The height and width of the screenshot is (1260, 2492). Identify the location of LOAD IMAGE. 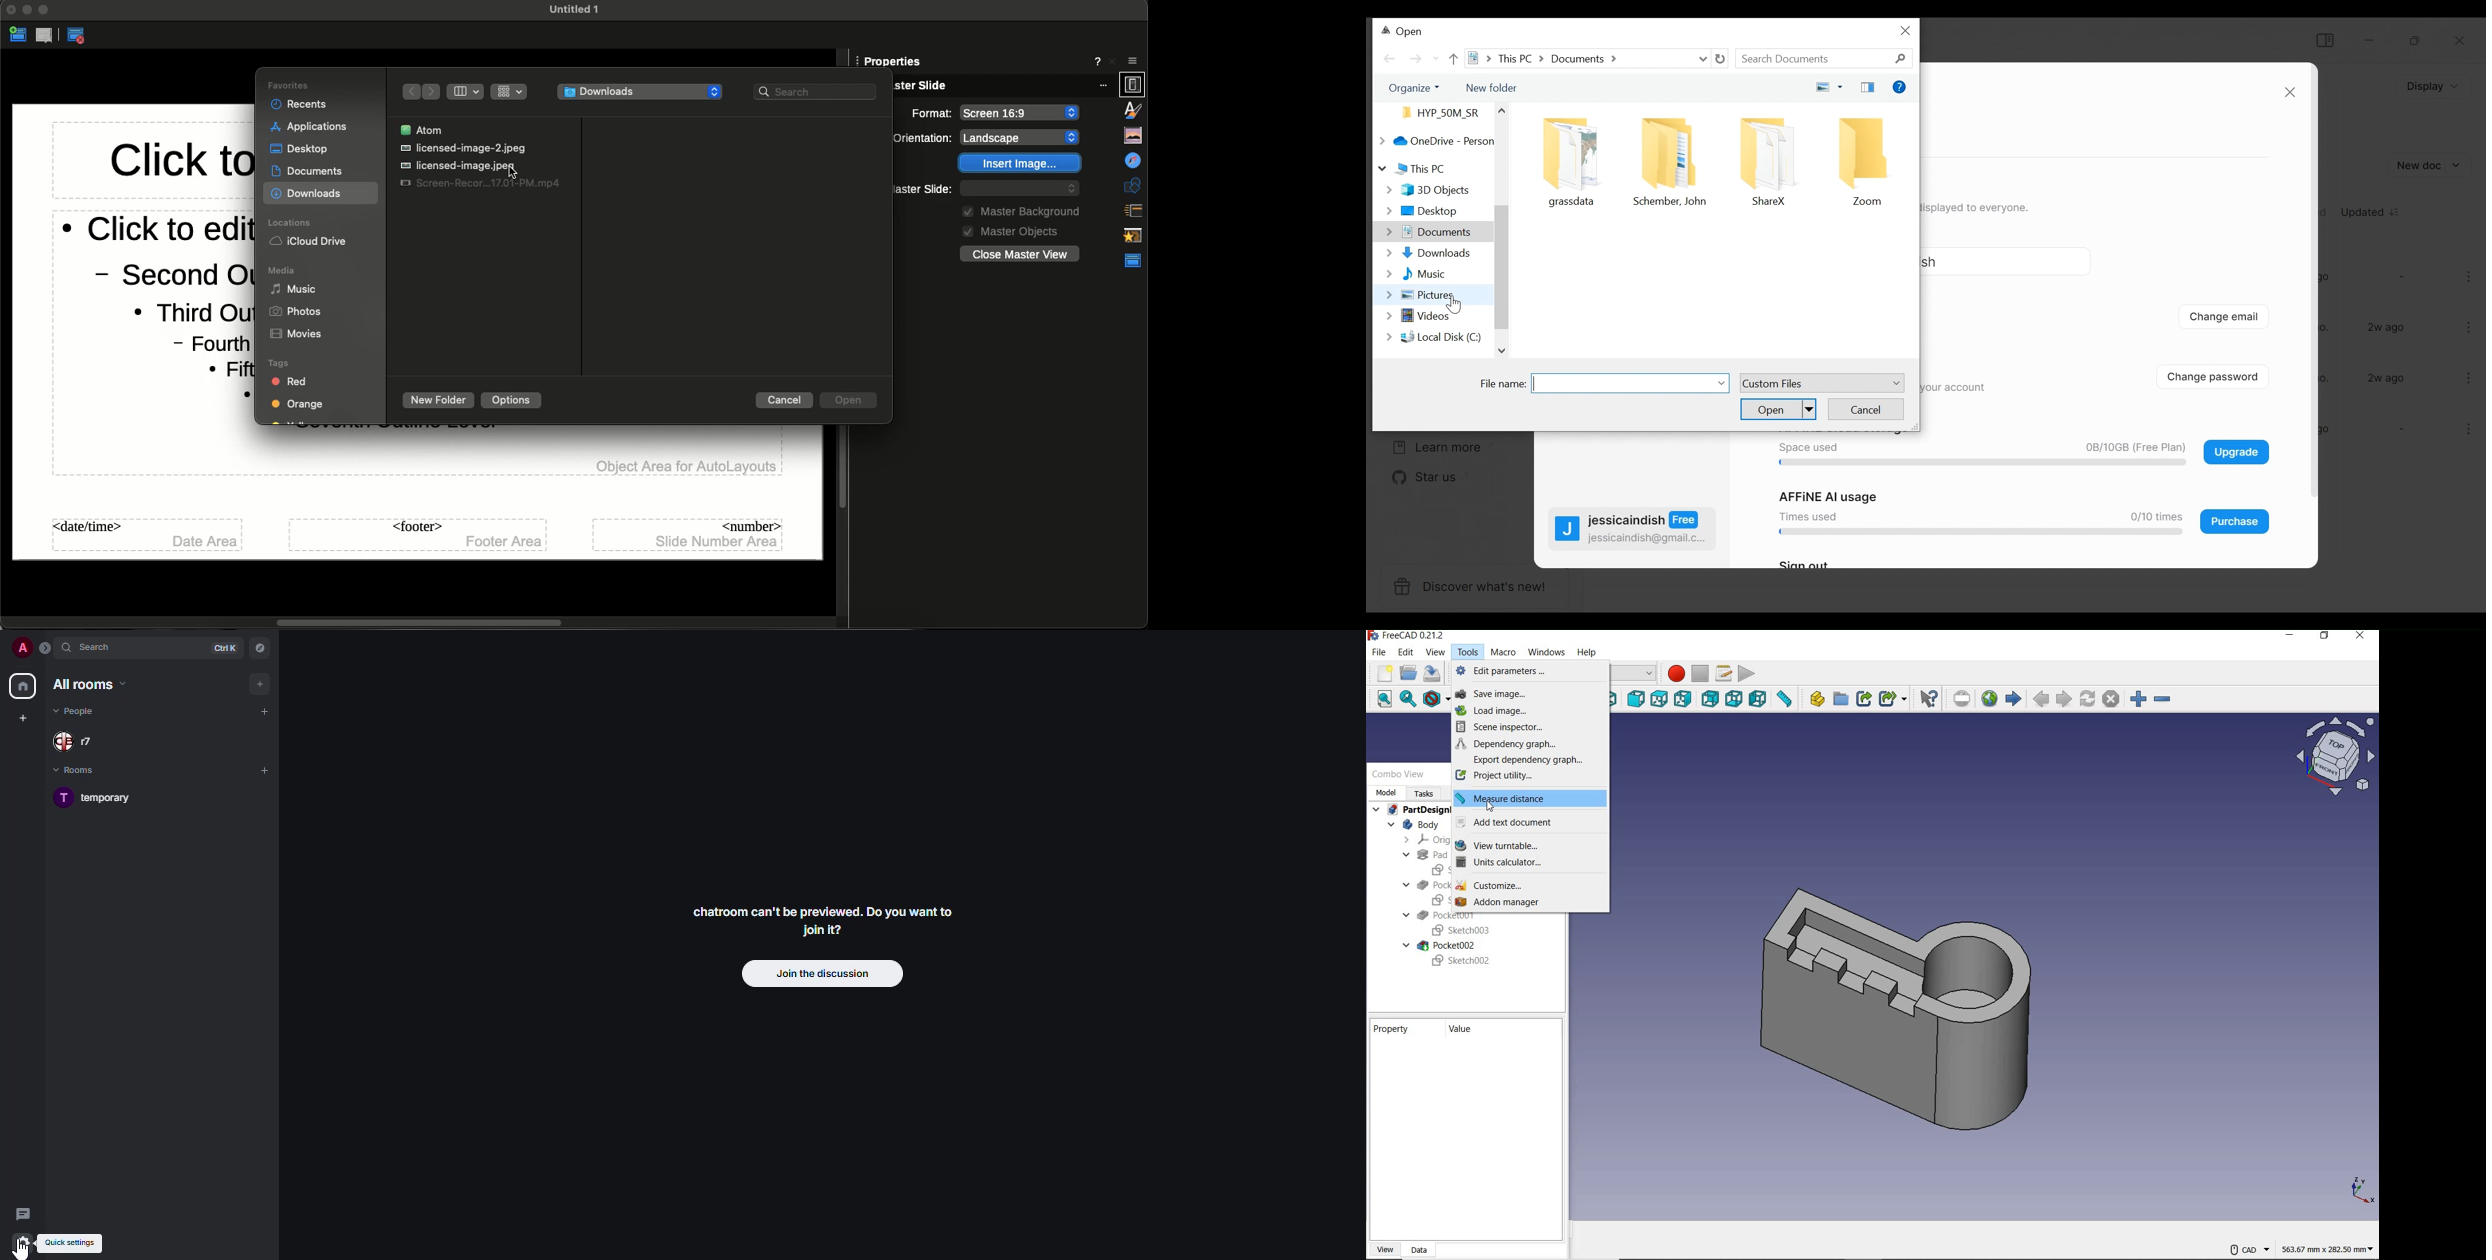
(1527, 710).